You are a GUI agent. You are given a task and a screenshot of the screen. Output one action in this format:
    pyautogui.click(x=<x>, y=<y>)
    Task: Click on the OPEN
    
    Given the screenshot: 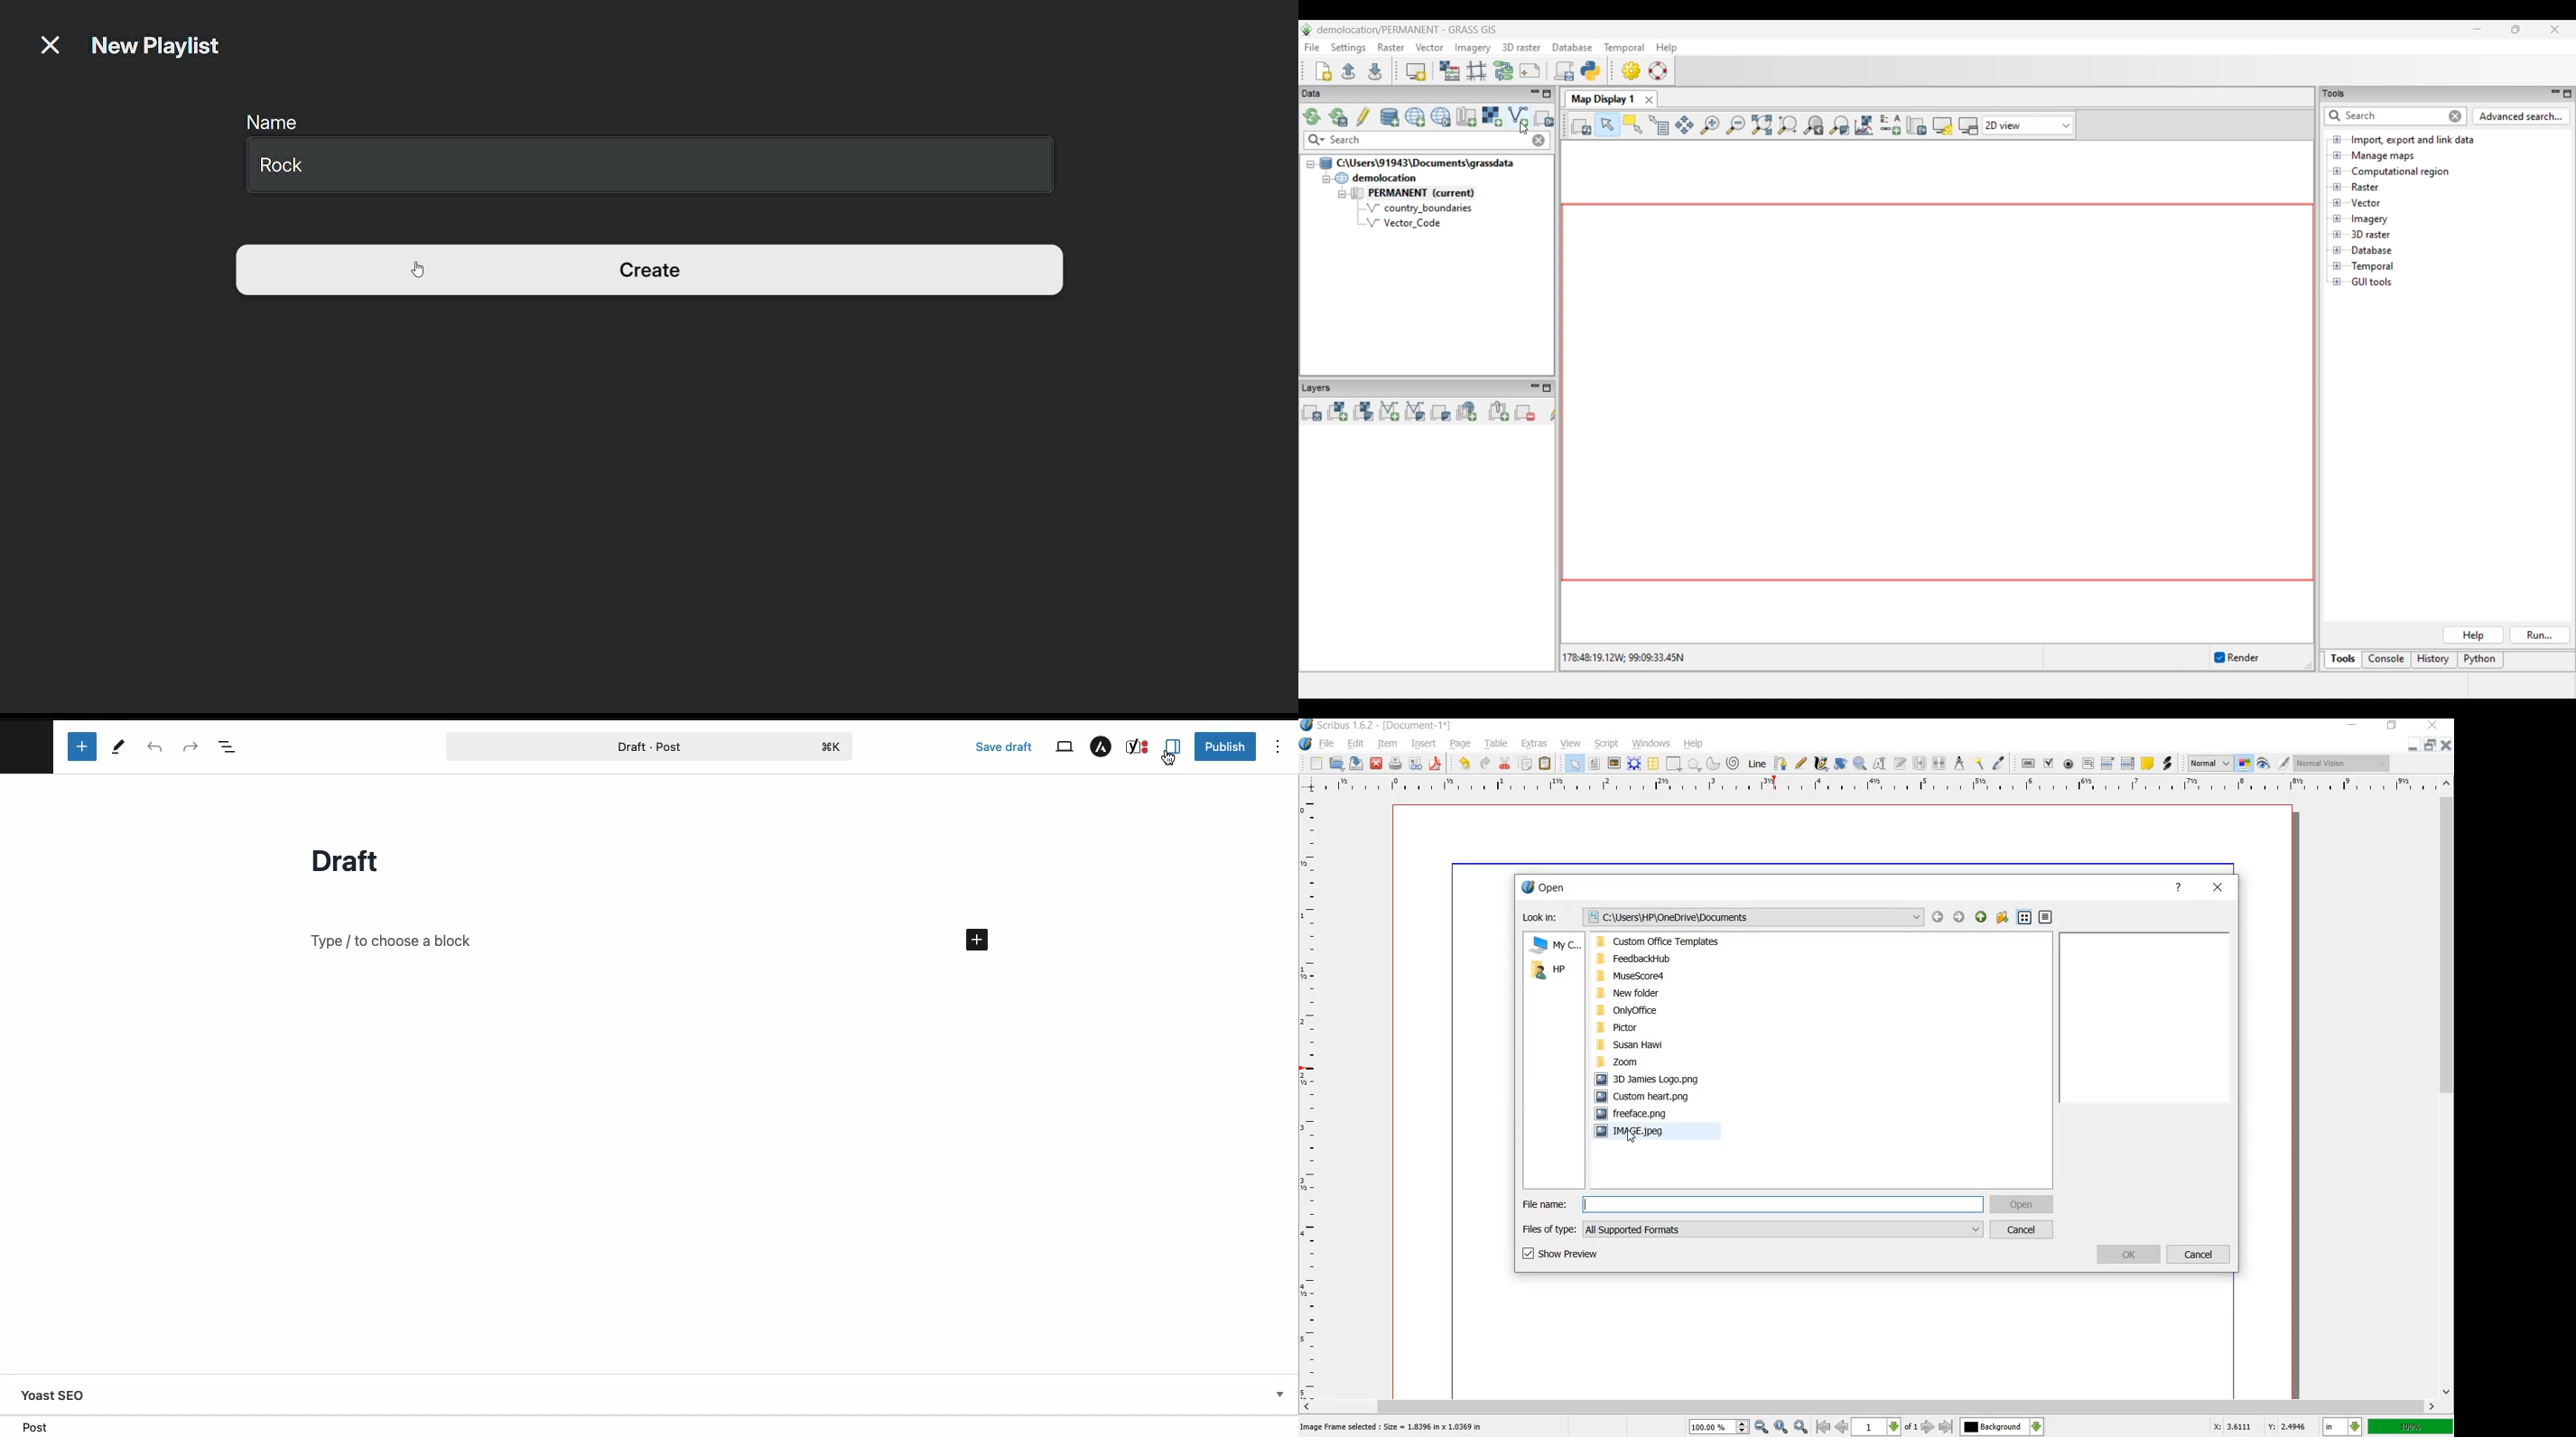 What is the action you would take?
    pyautogui.click(x=2022, y=1204)
    